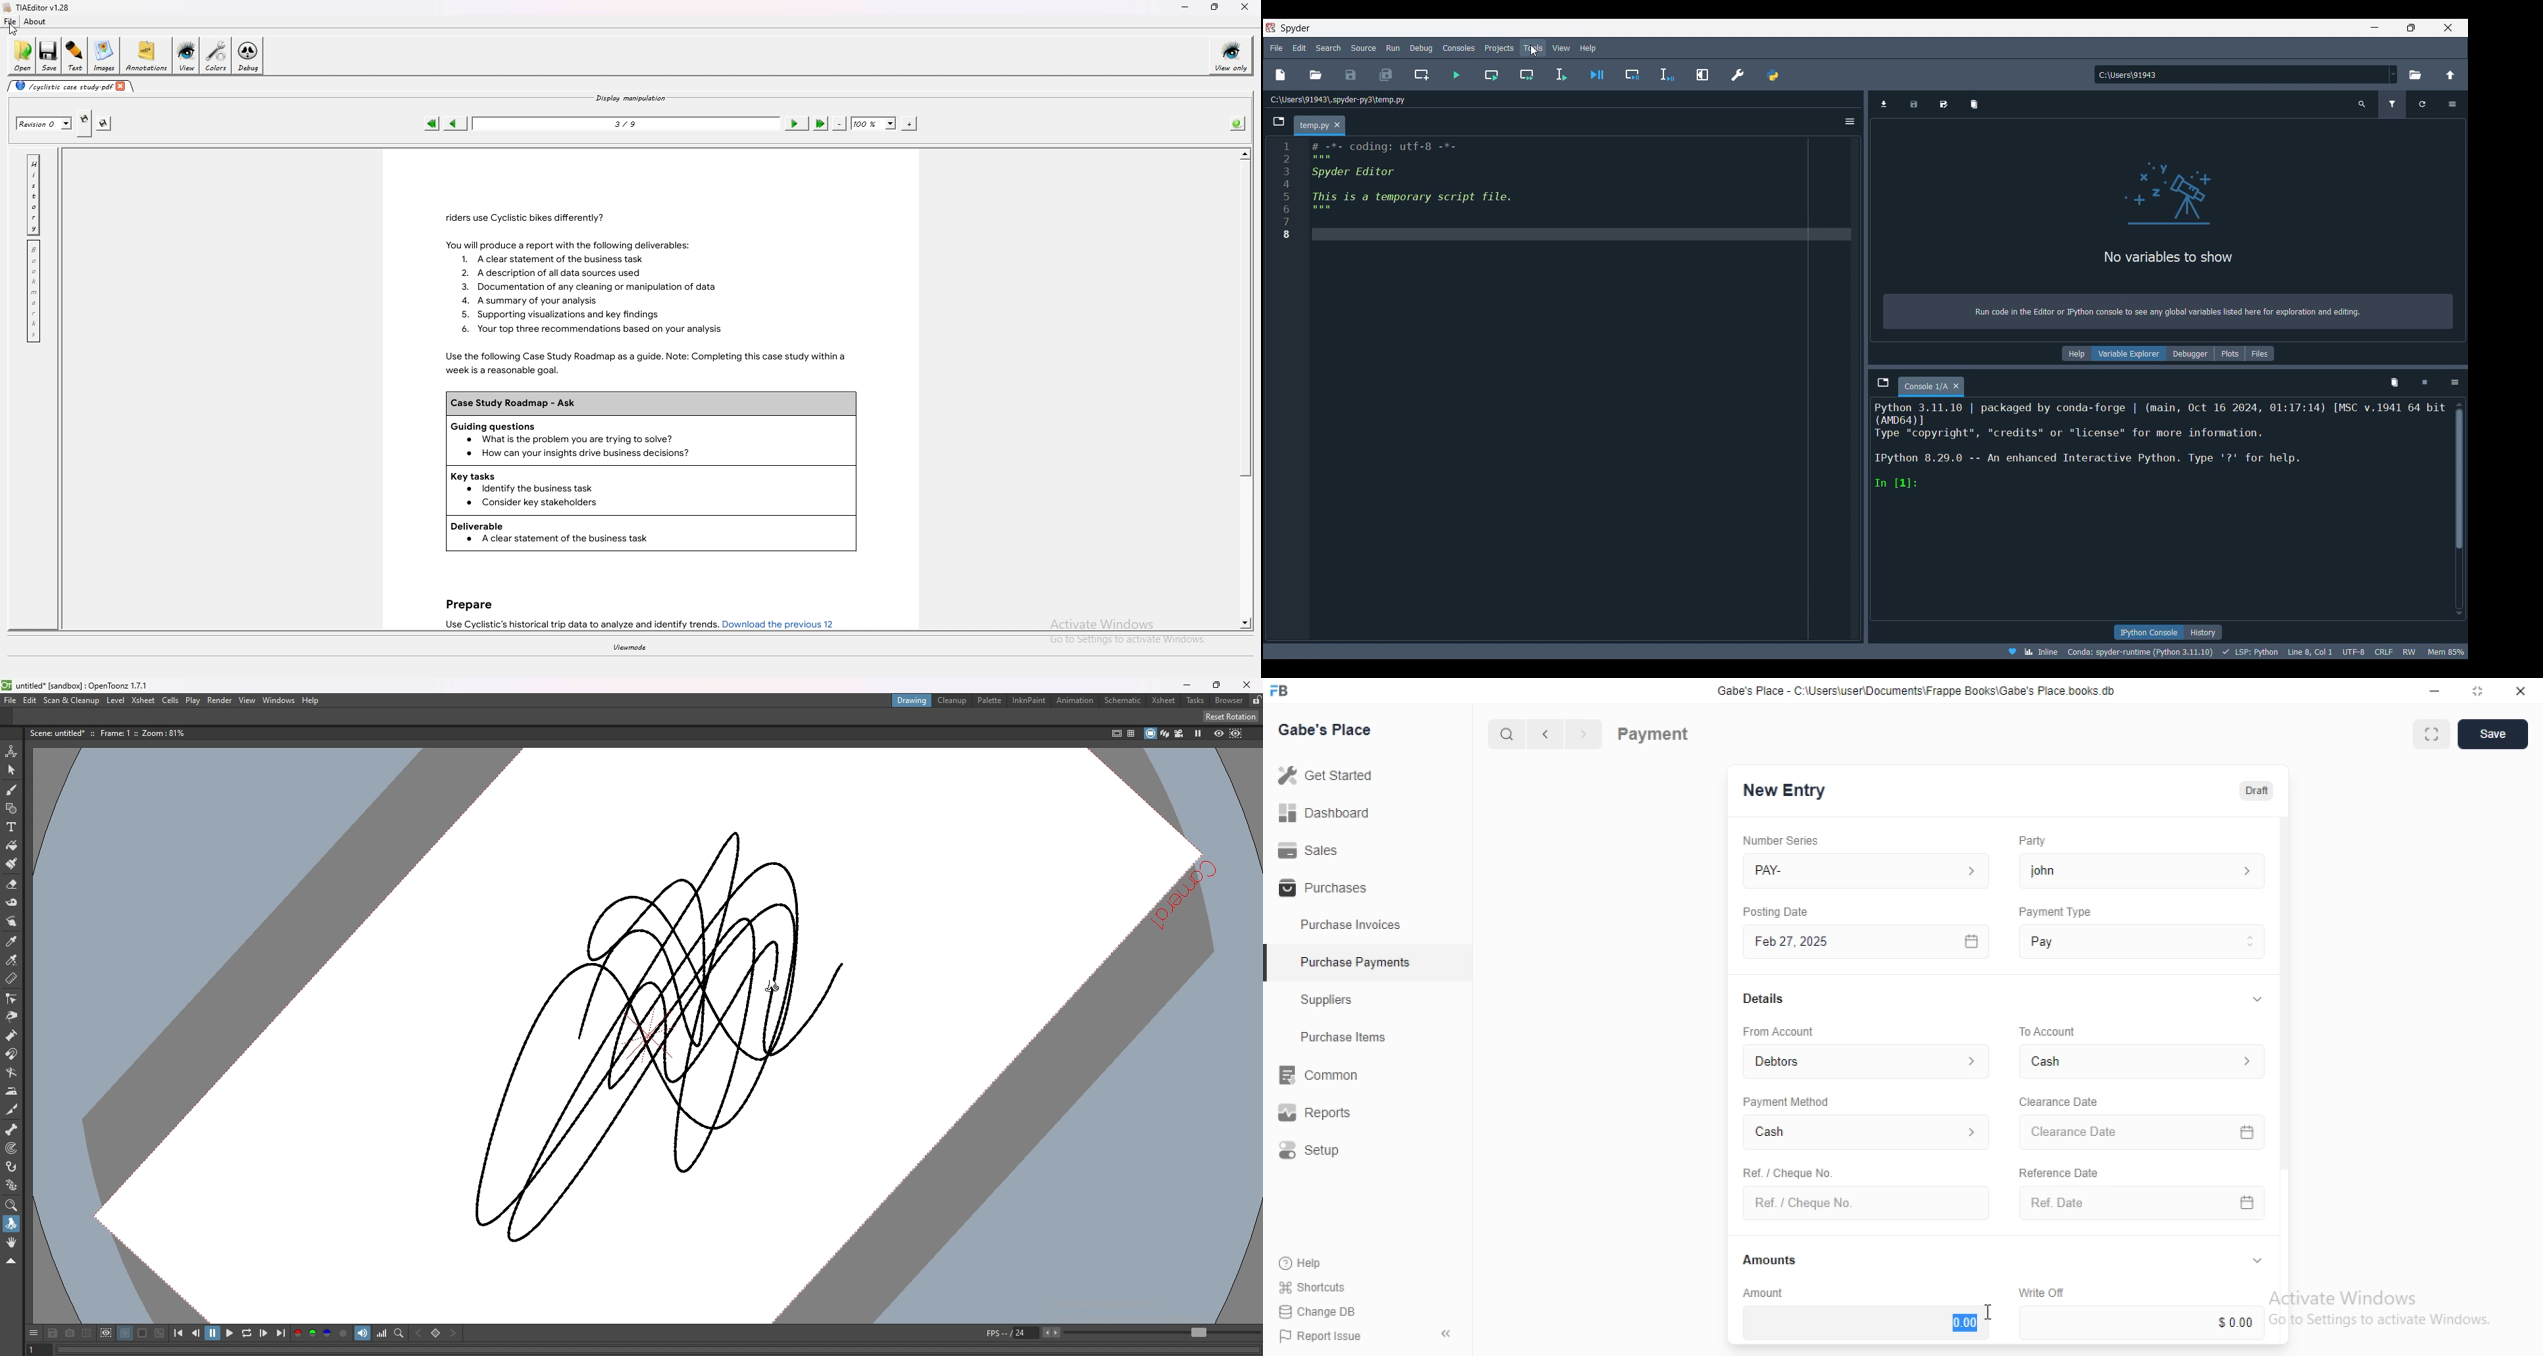 This screenshot has width=2548, height=1372. What do you see at coordinates (1869, 942) in the screenshot?
I see `Feb 27, 2025` at bounding box center [1869, 942].